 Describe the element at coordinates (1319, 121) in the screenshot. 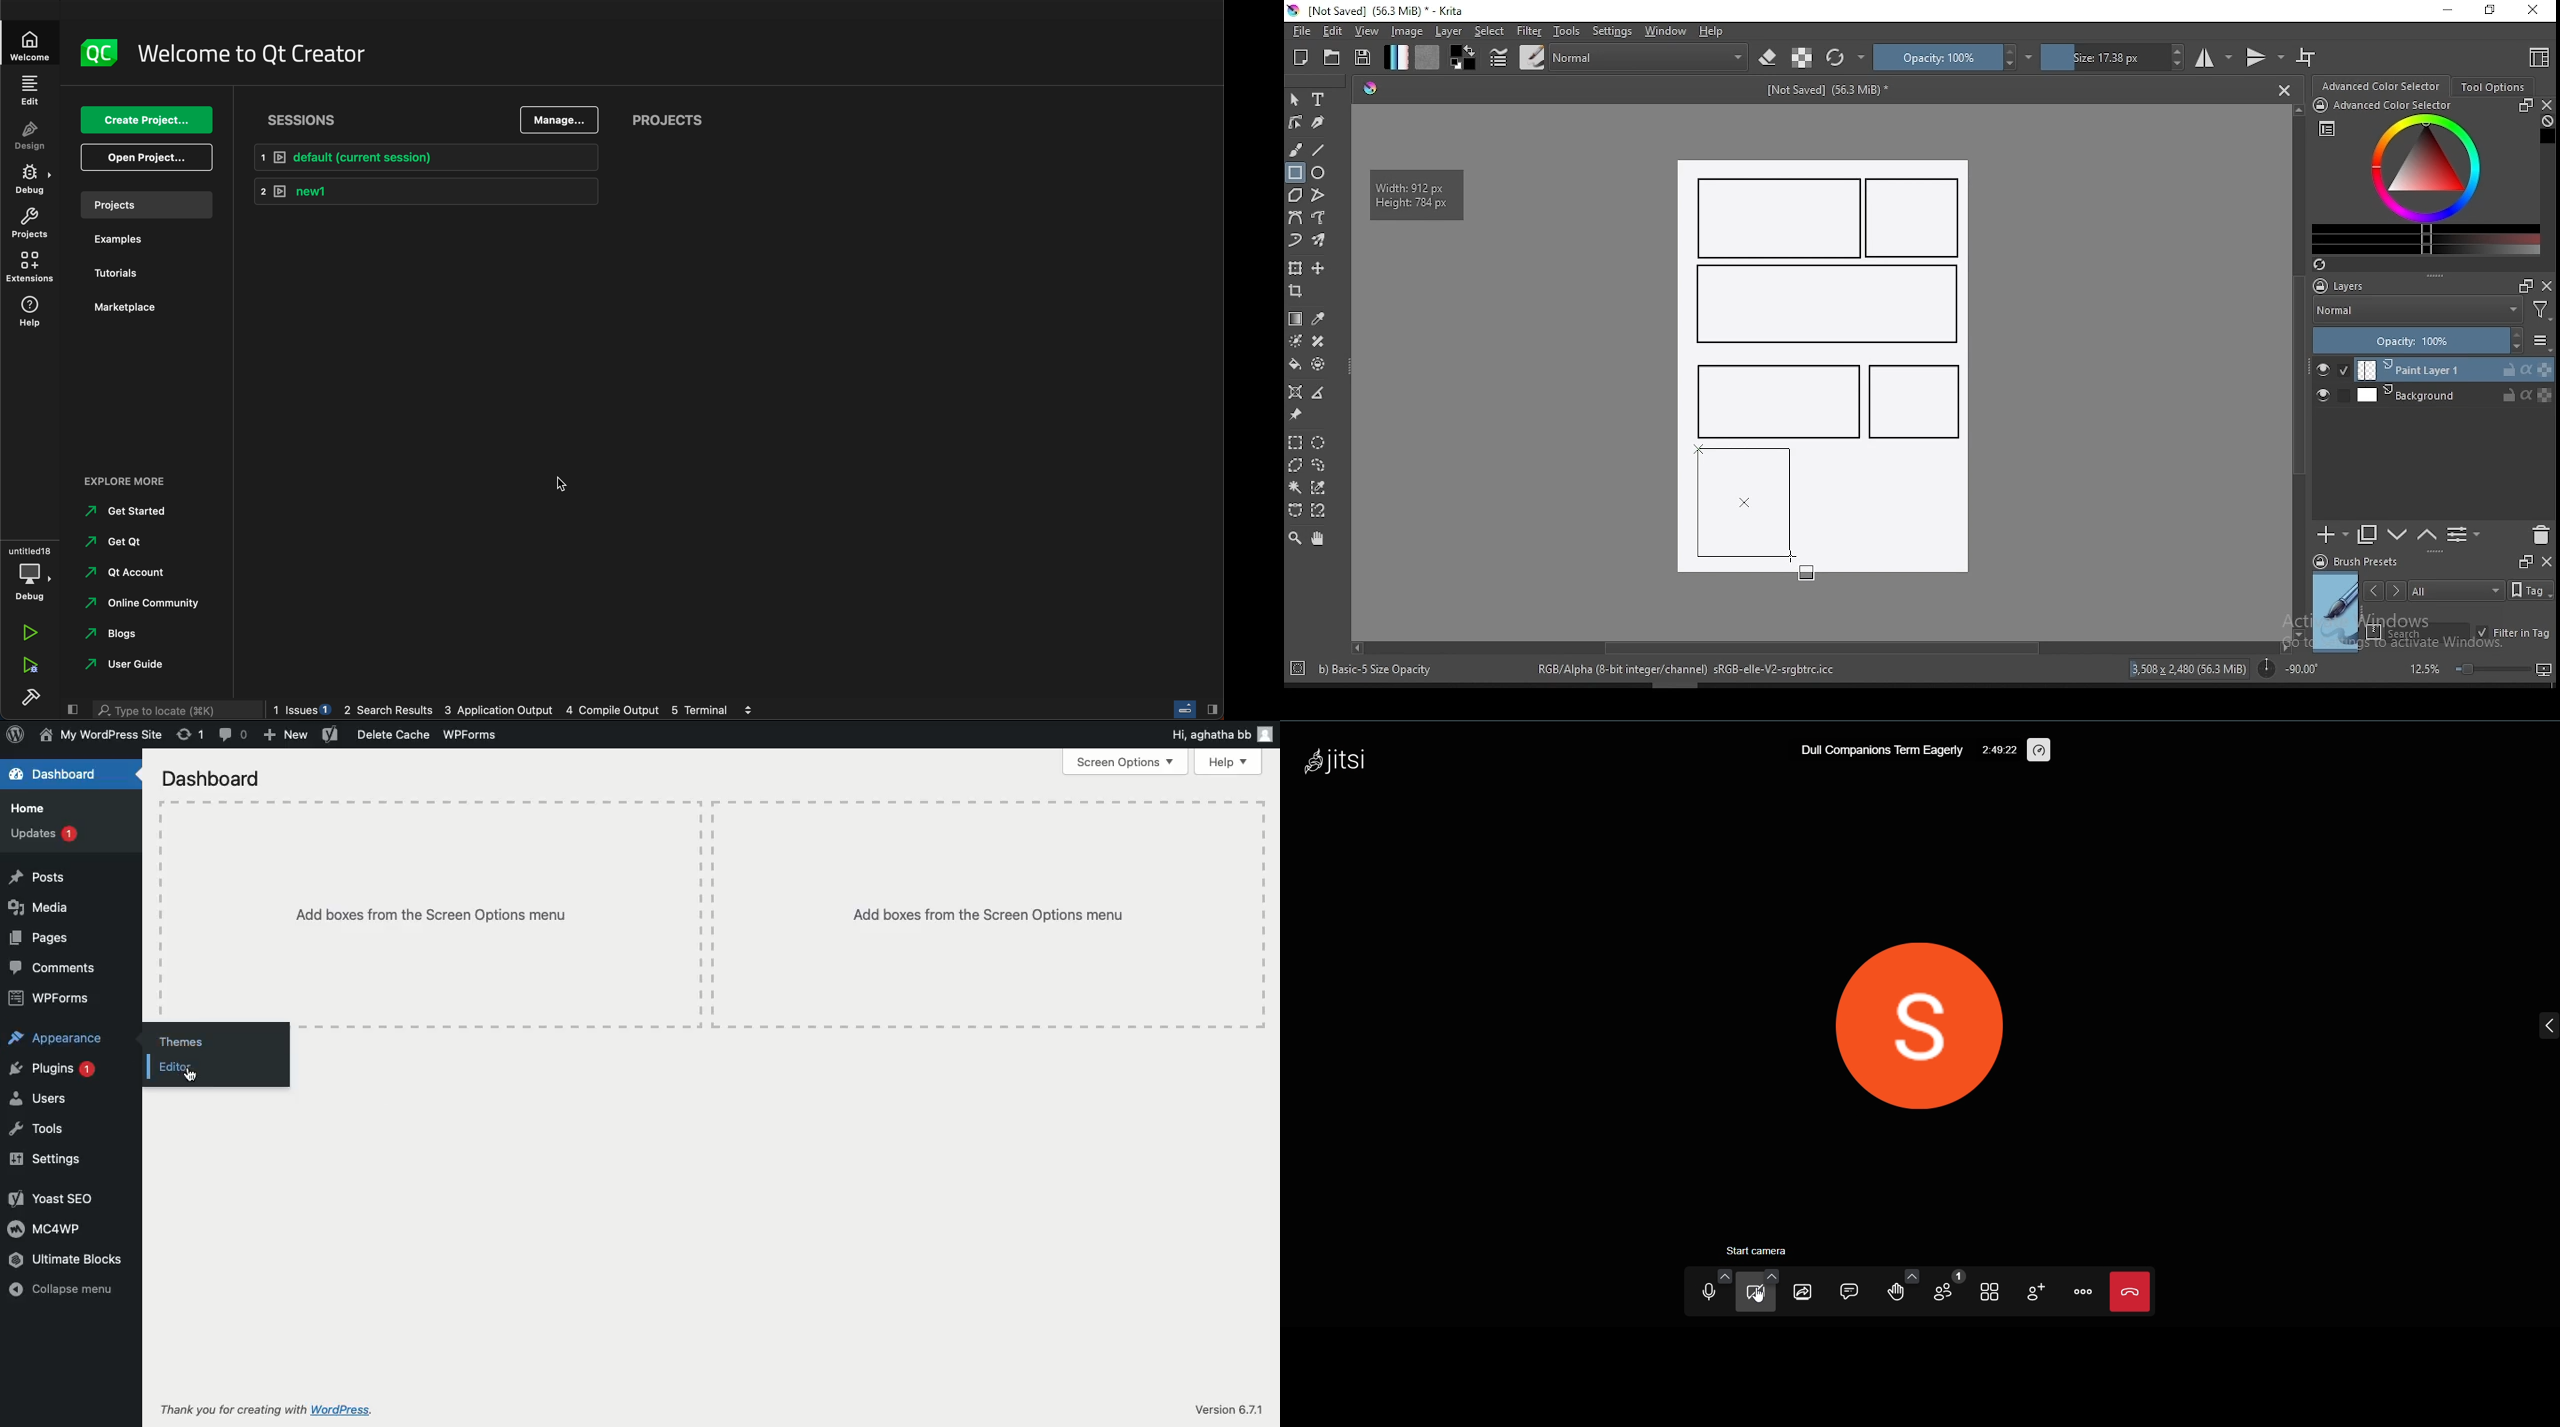

I see `calligraphy` at that location.